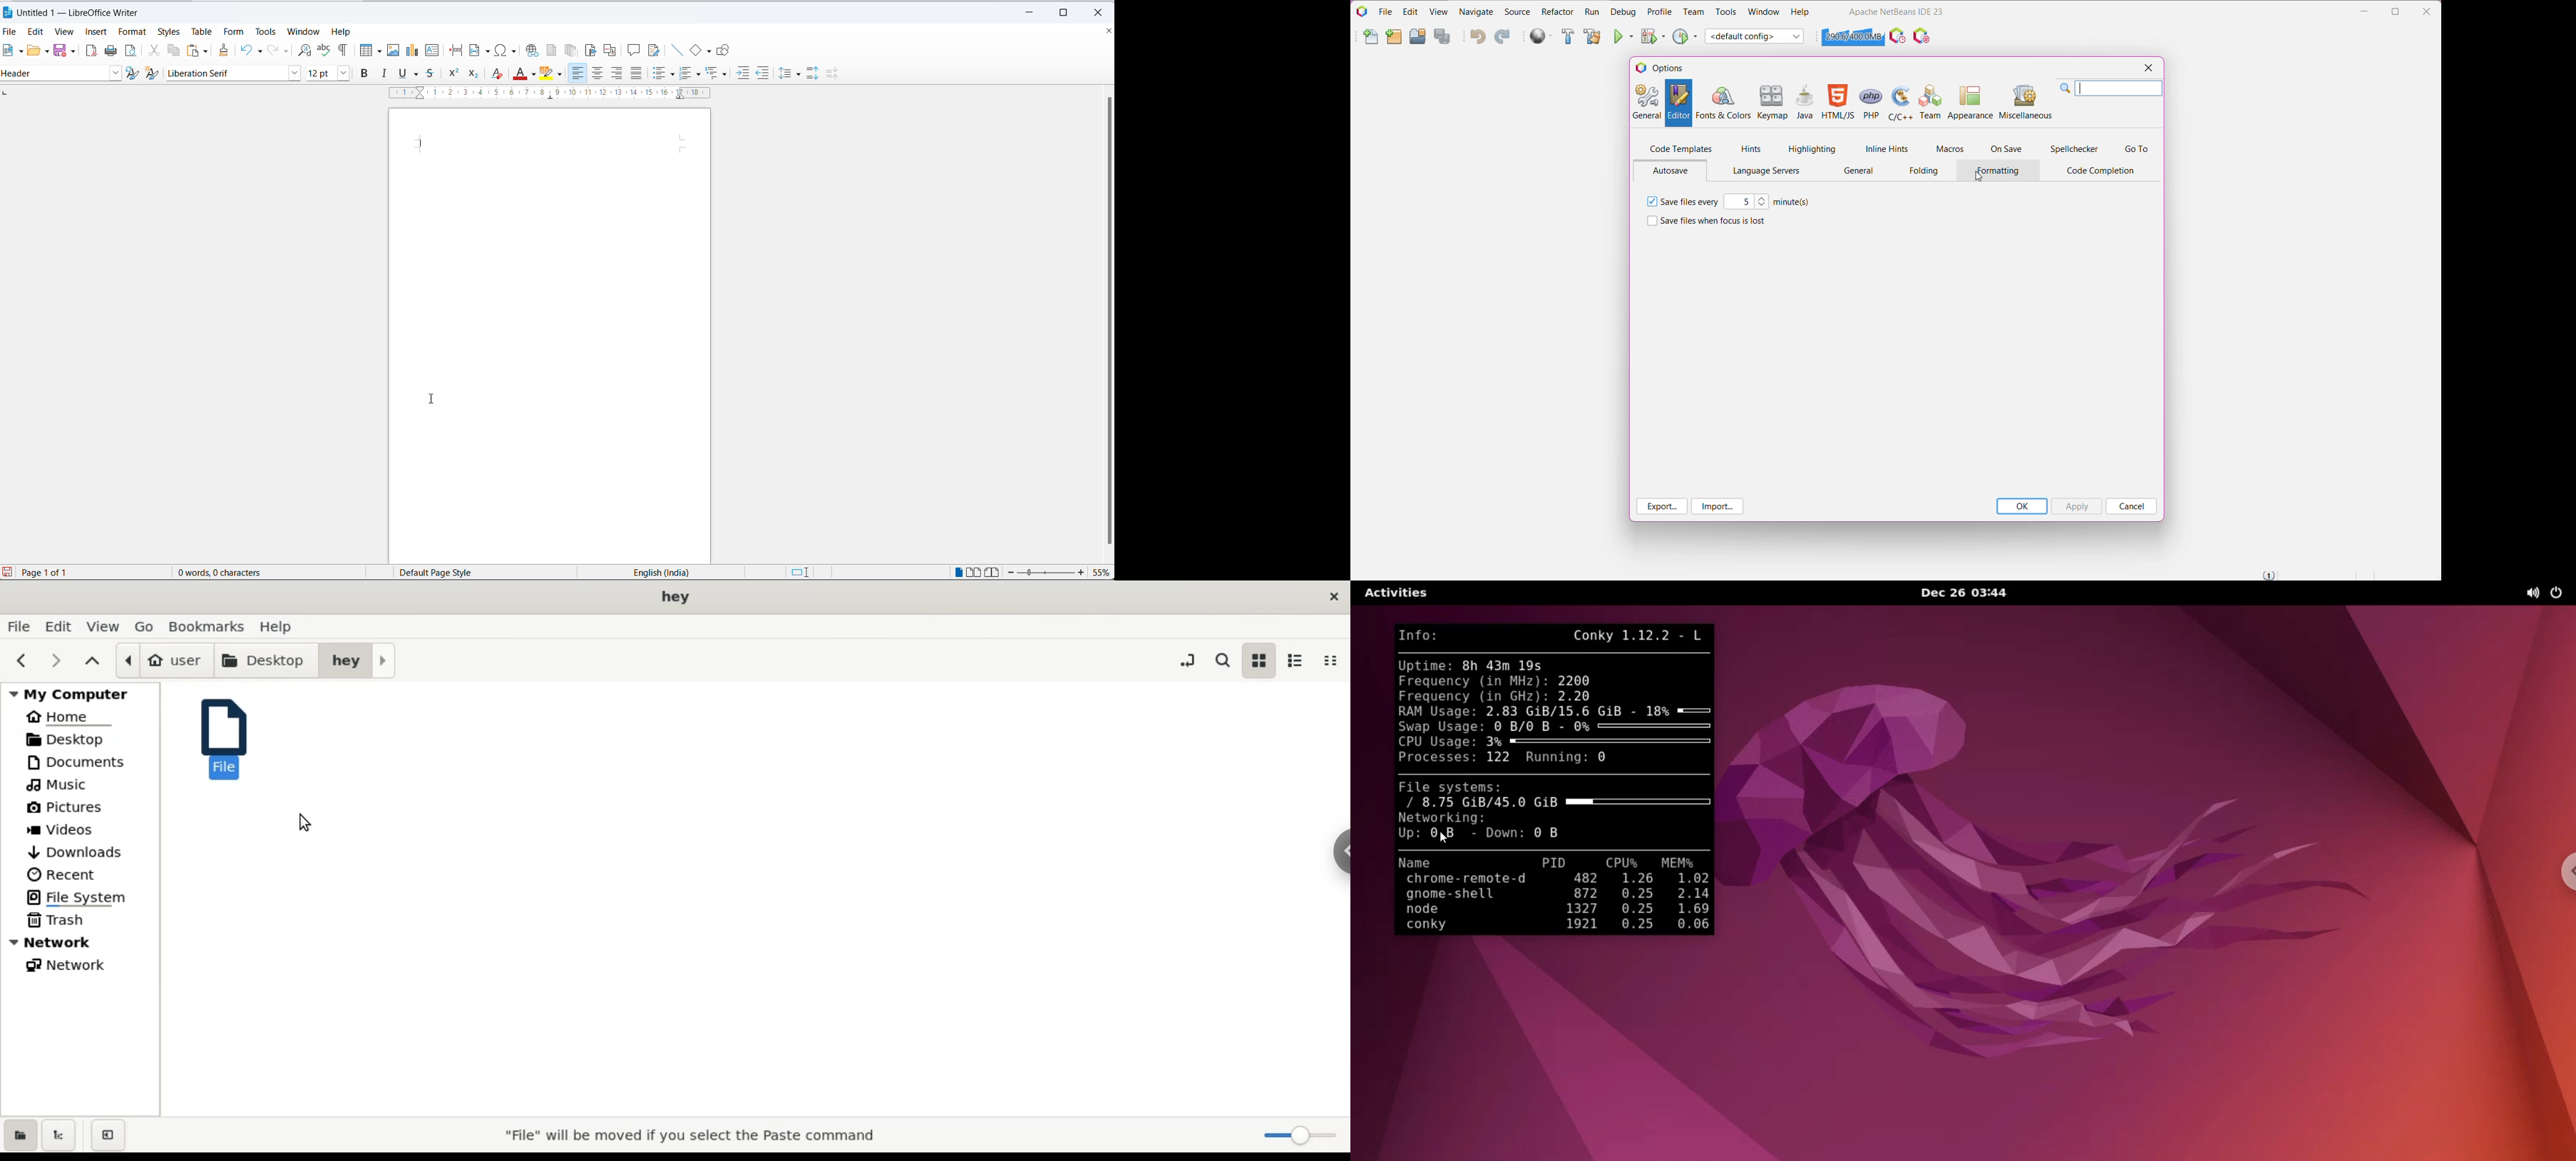  I want to click on subscript, so click(475, 74).